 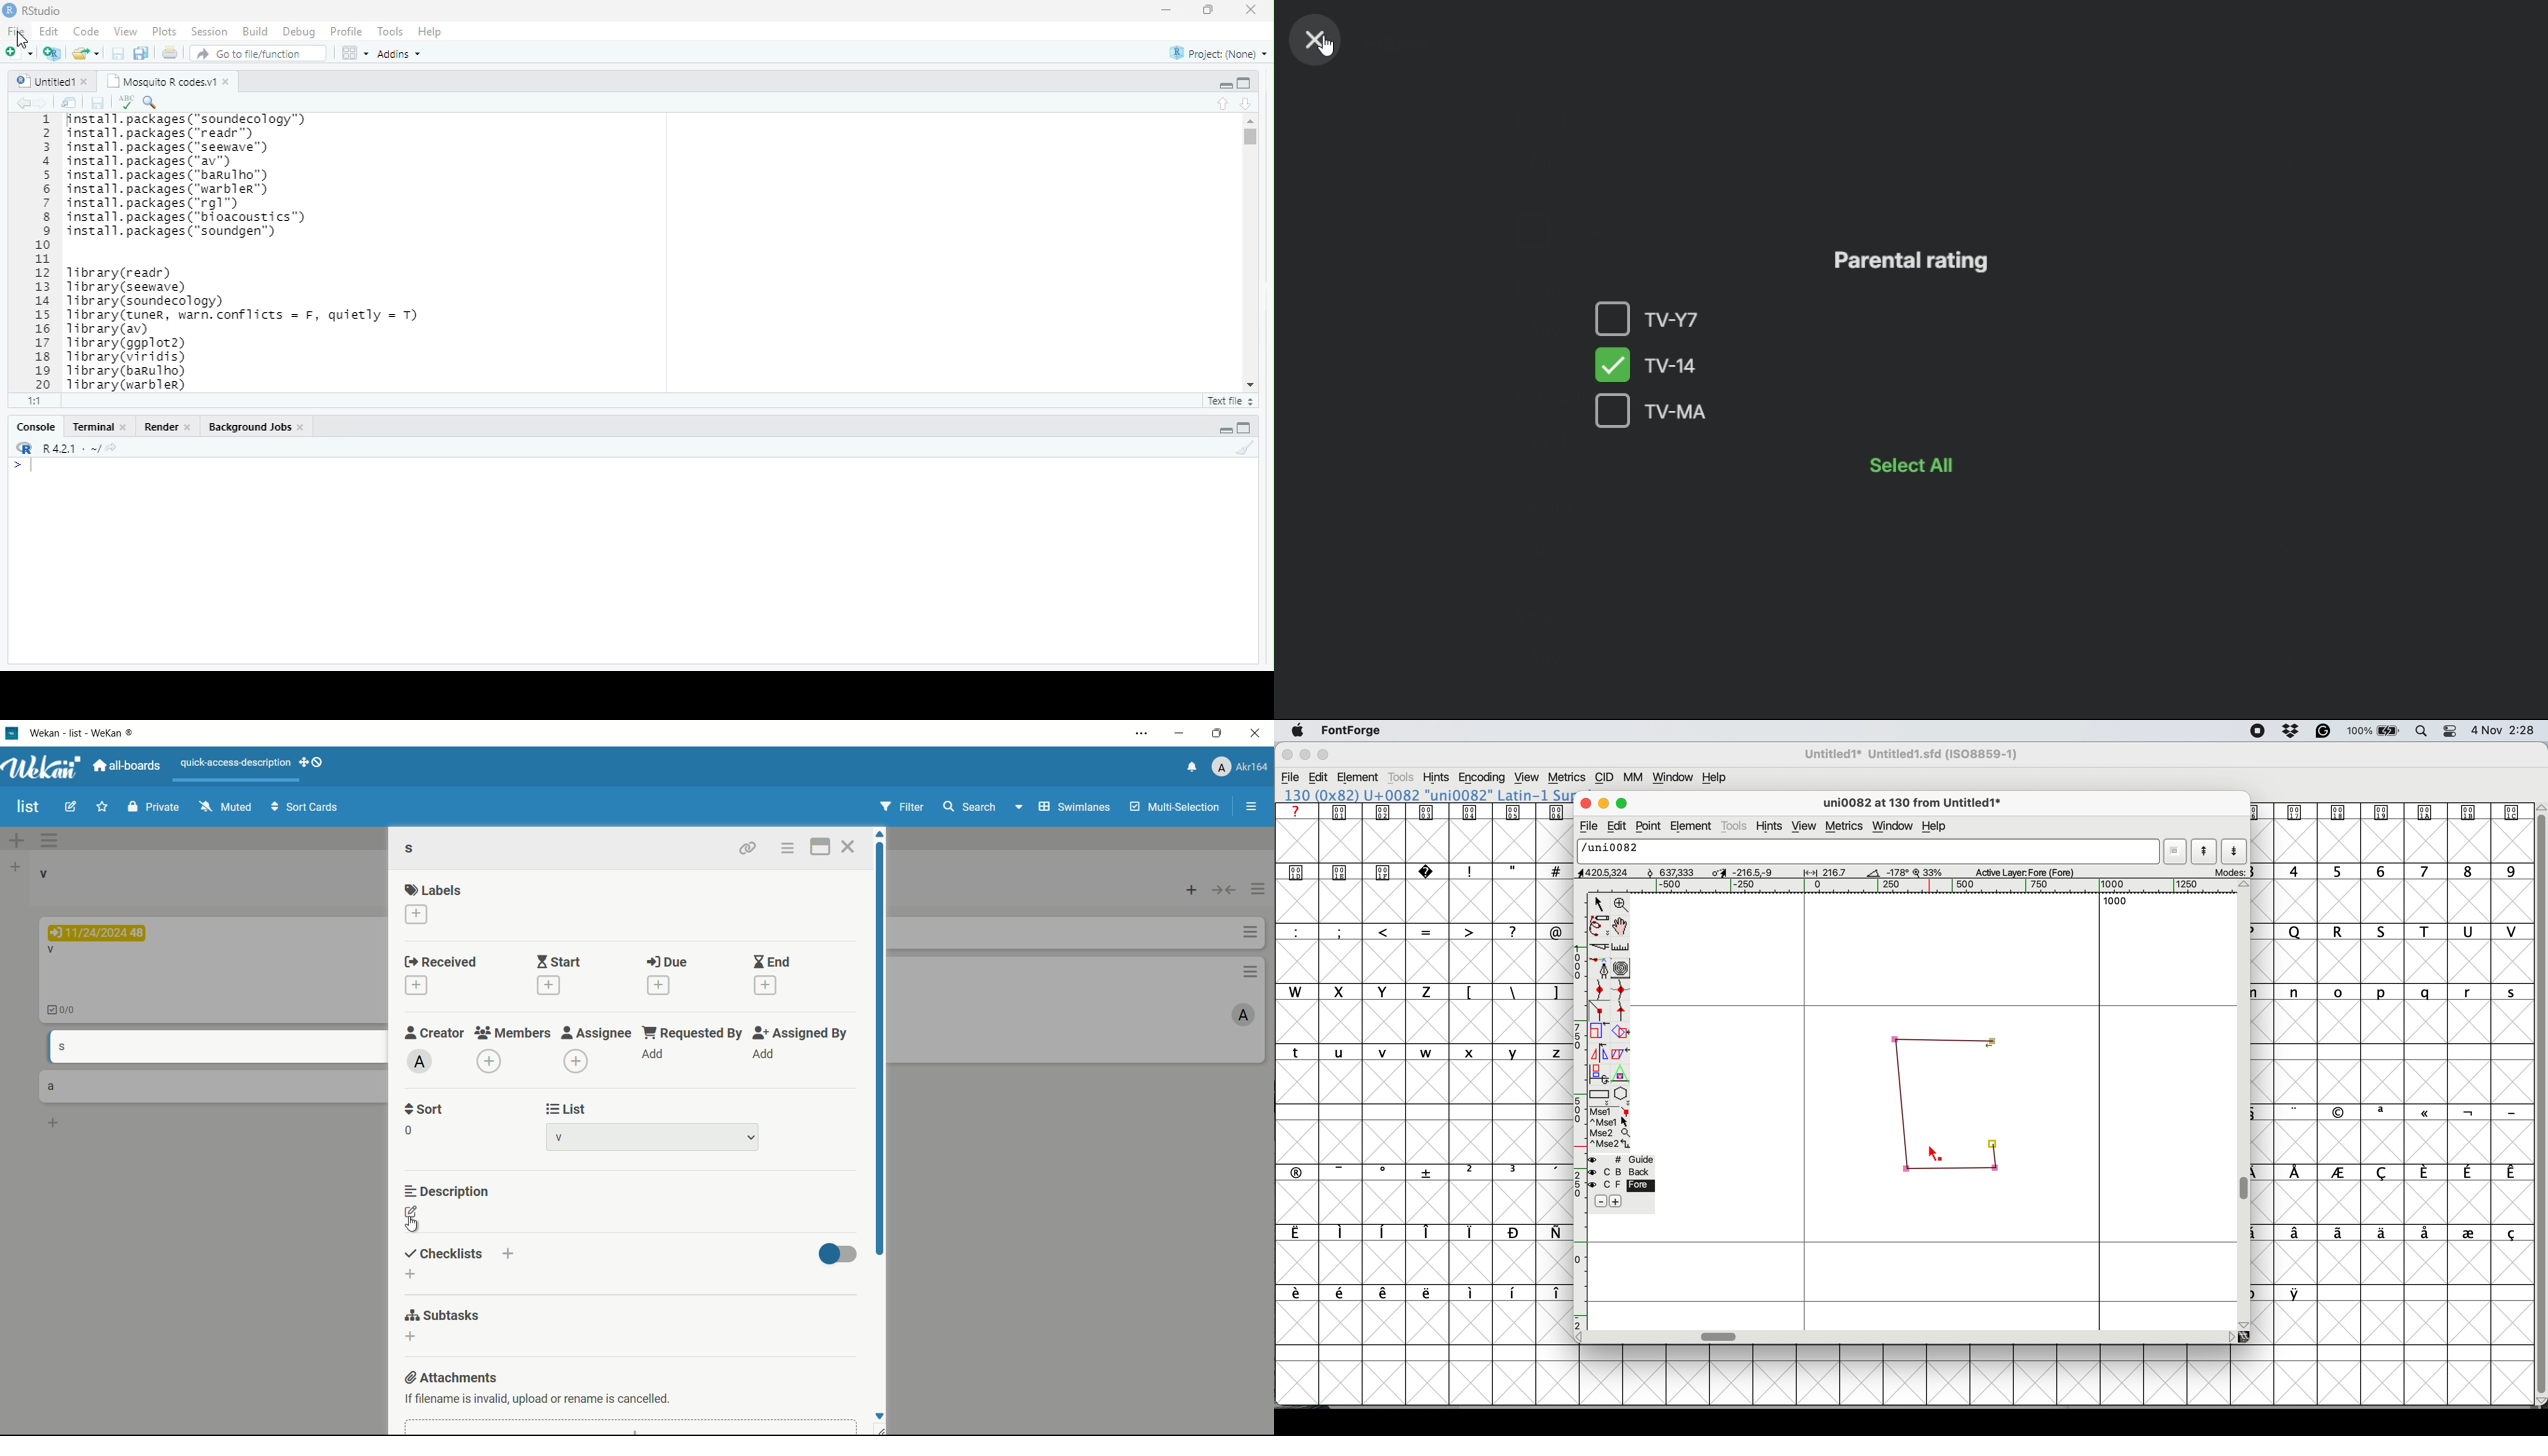 I want to click on symbols, so click(x=1428, y=1294).